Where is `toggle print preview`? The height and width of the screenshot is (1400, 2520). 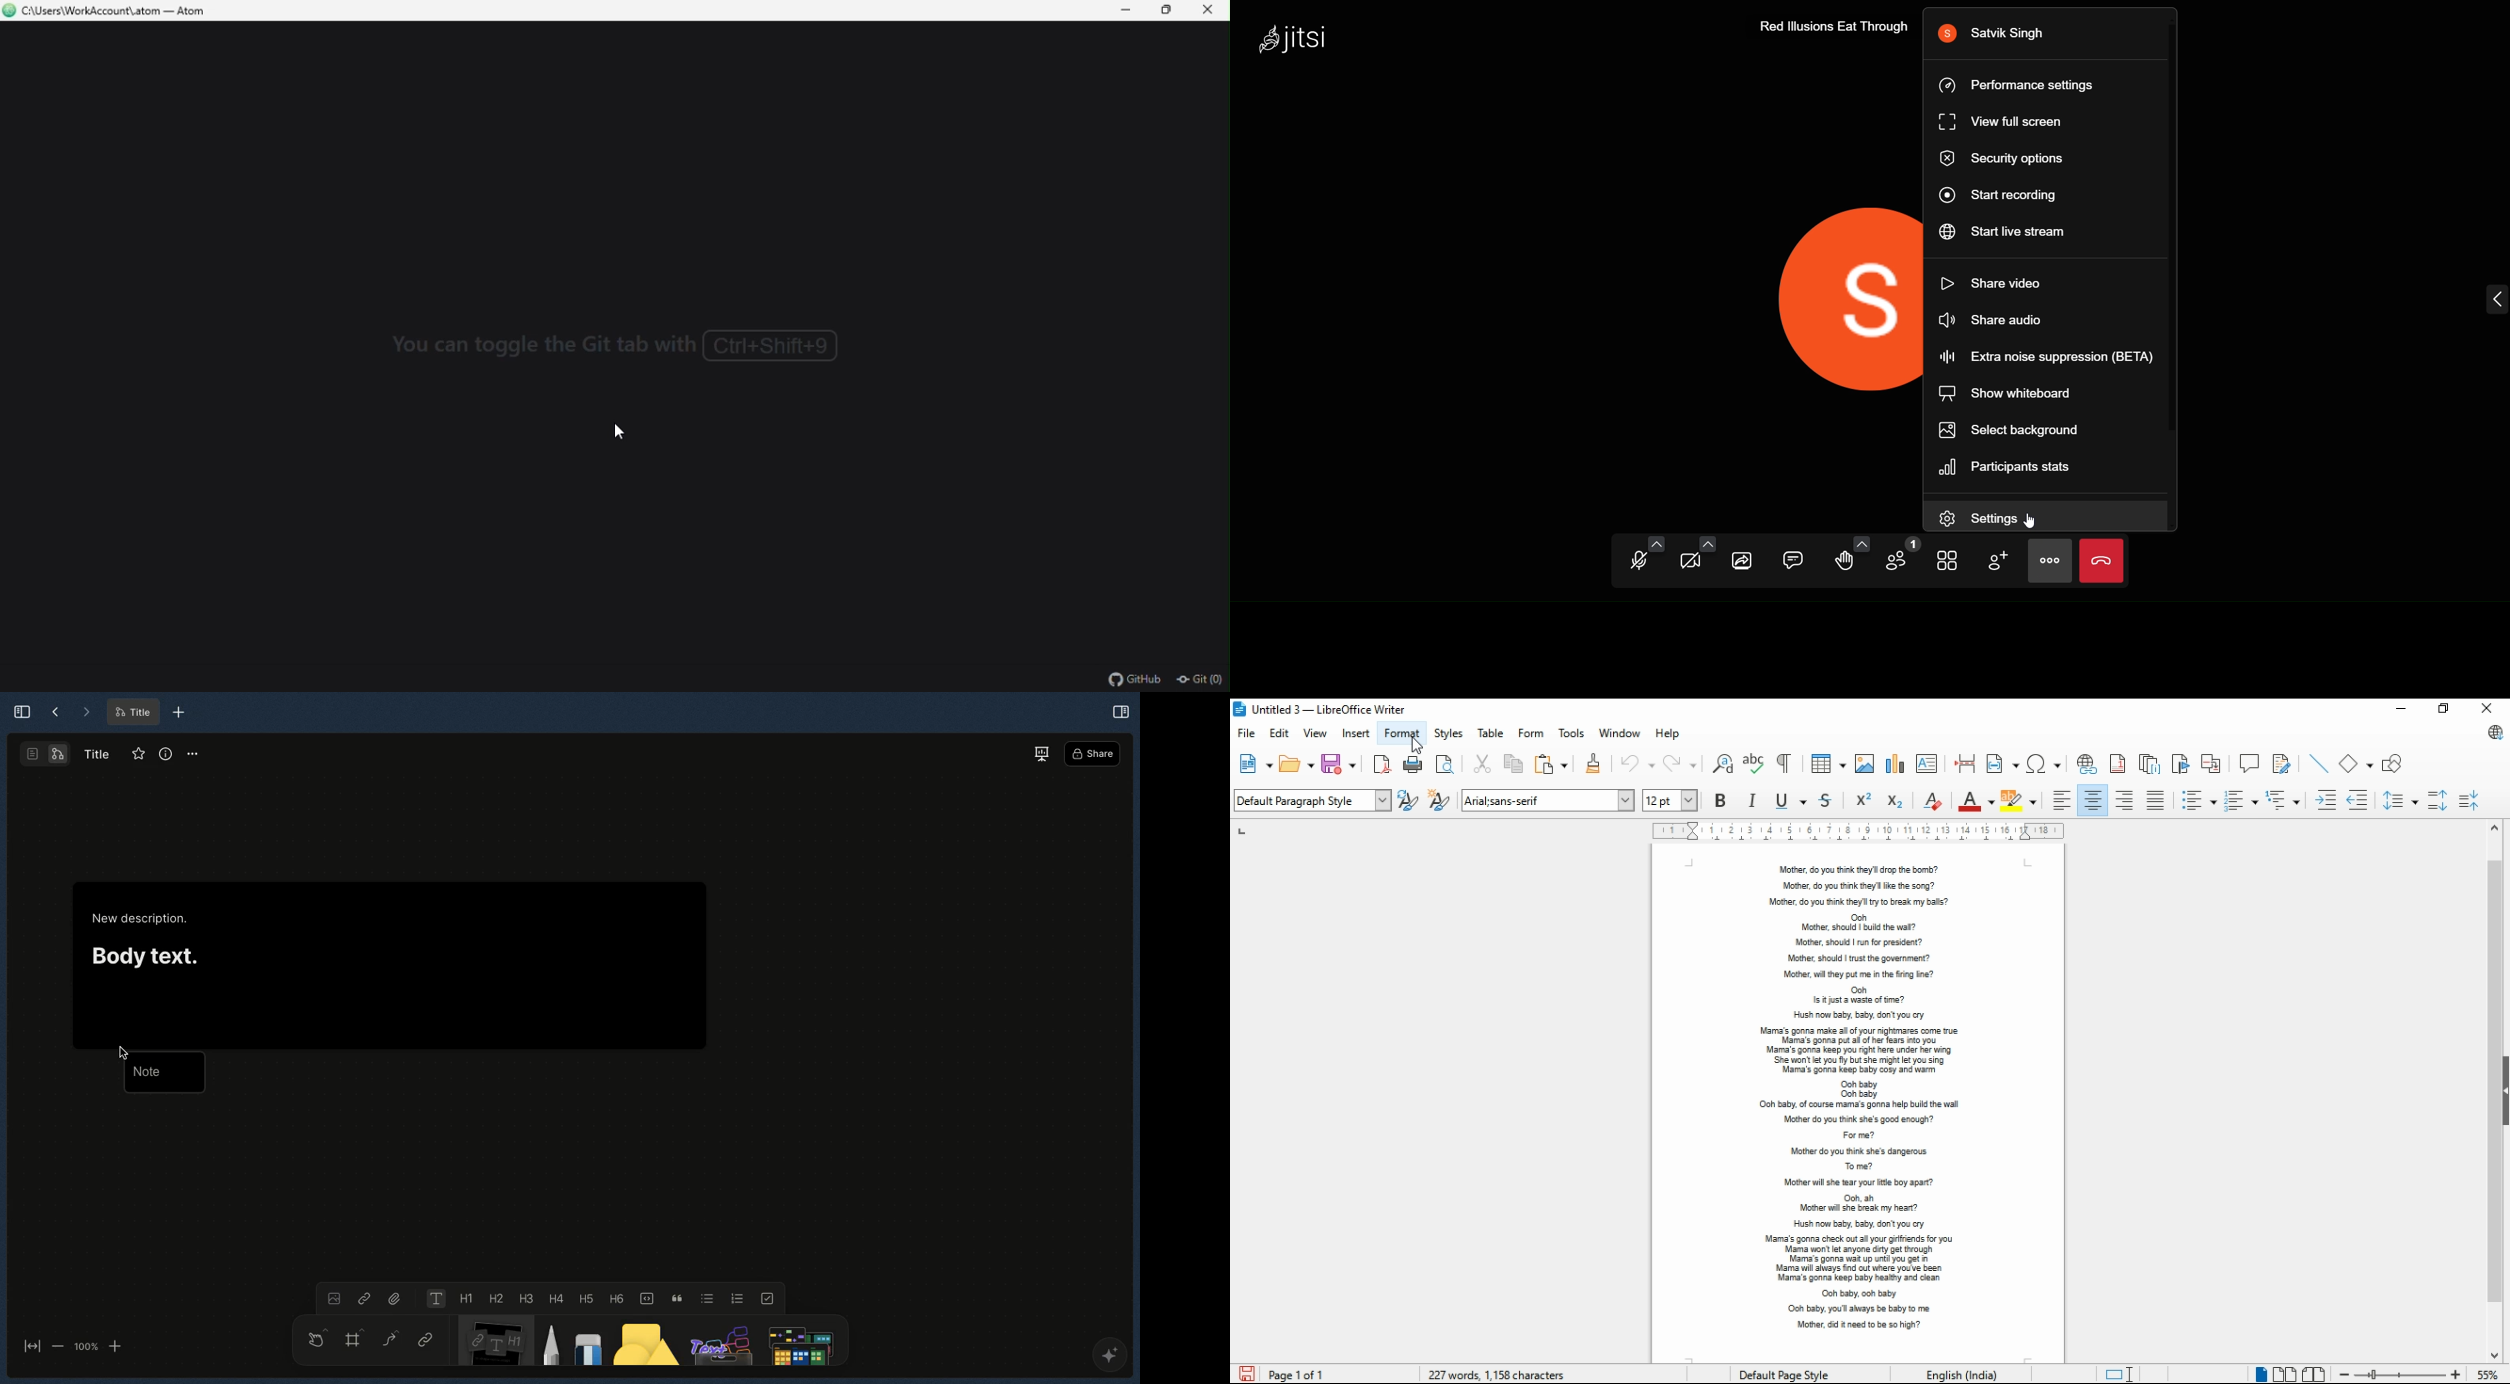
toggle print preview is located at coordinates (1447, 764).